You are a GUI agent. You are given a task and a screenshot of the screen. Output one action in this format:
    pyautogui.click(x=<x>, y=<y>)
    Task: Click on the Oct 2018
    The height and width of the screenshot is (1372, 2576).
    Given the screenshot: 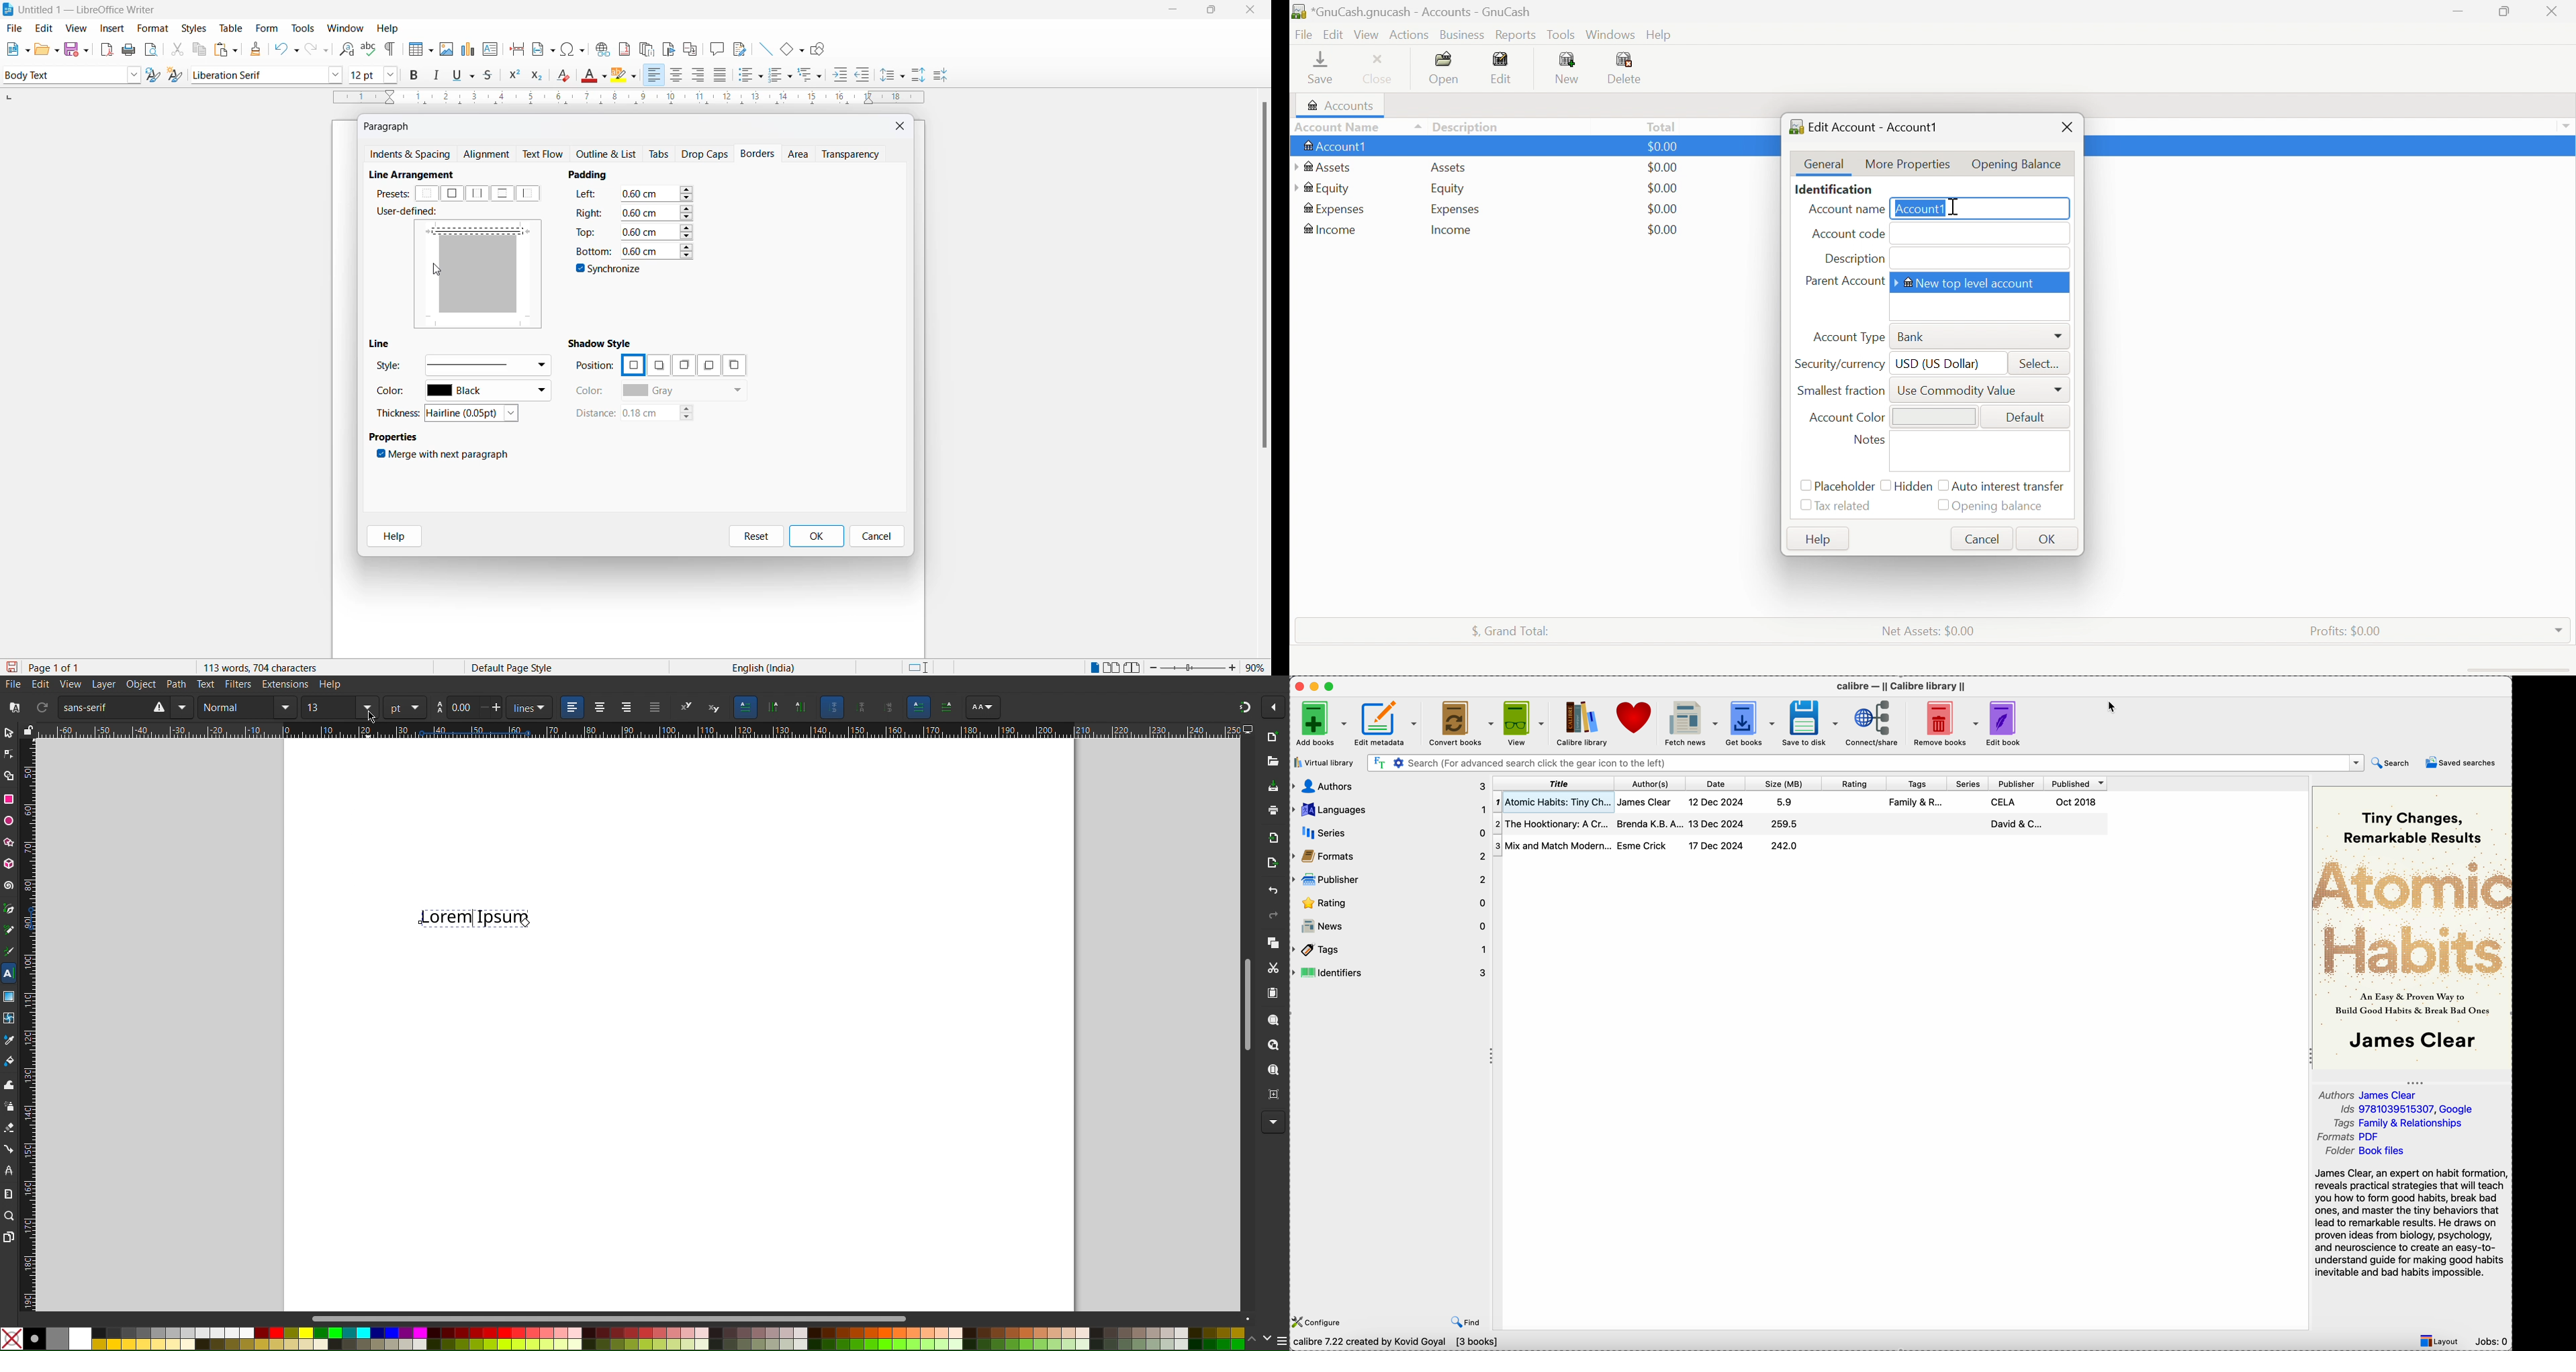 What is the action you would take?
    pyautogui.click(x=2078, y=801)
    